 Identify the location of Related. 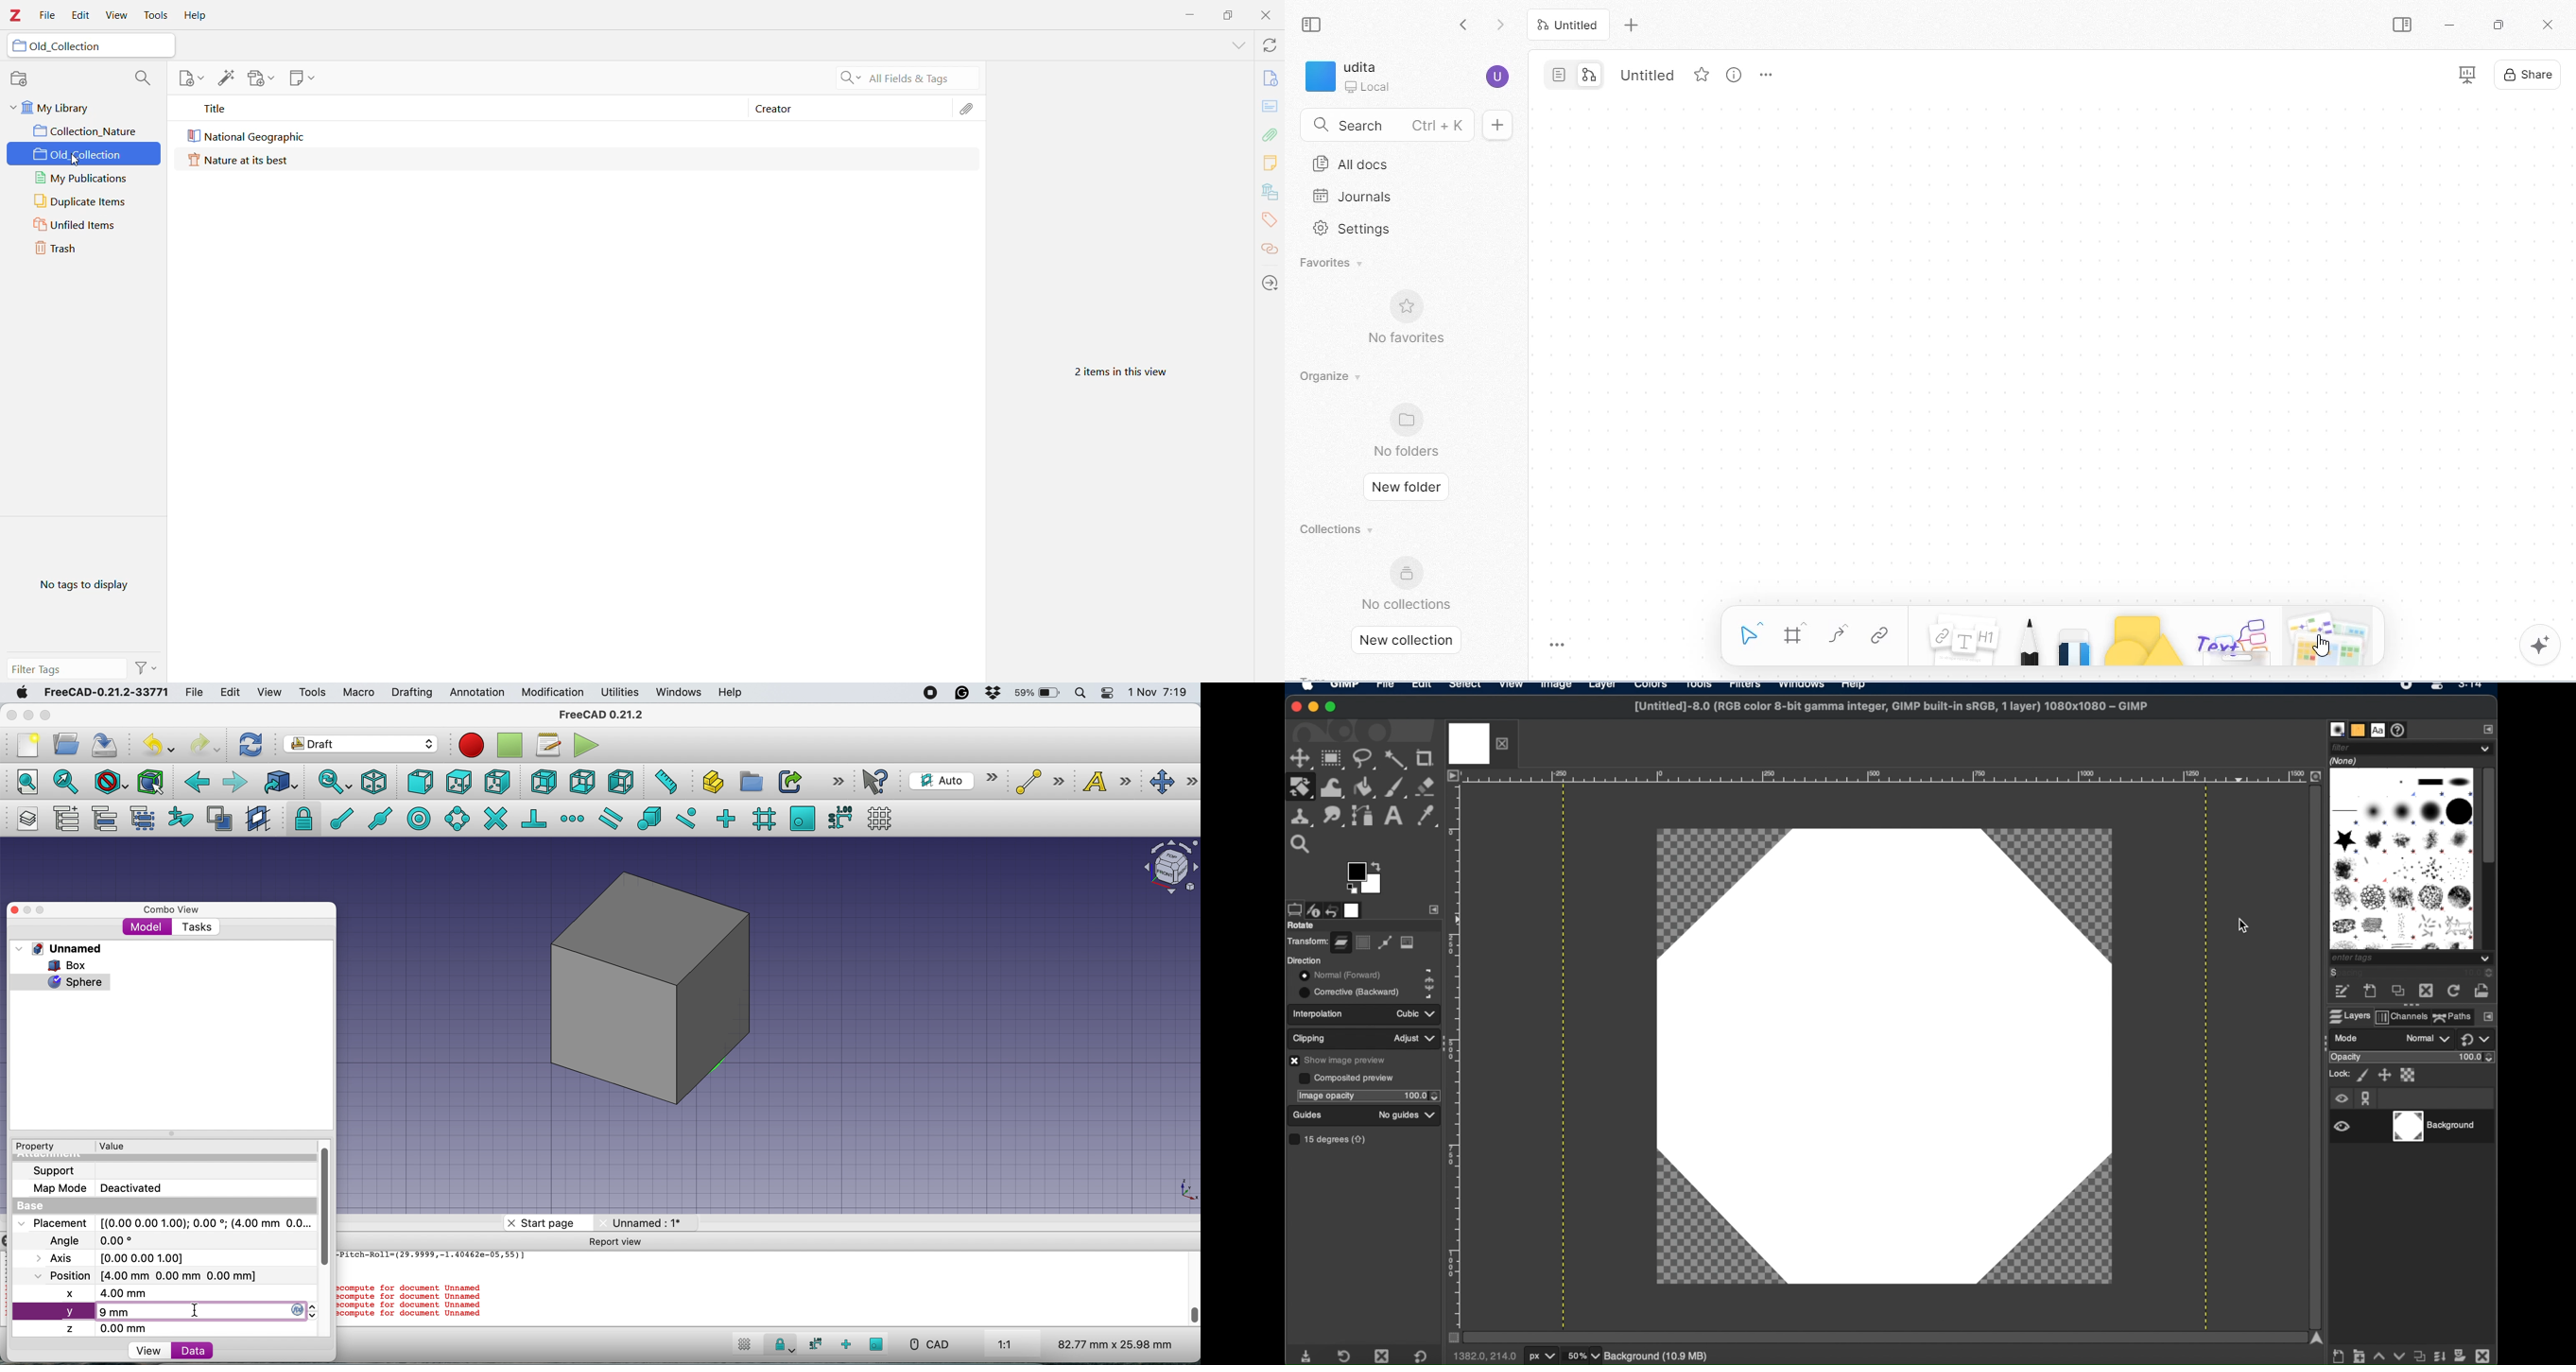
(1270, 250).